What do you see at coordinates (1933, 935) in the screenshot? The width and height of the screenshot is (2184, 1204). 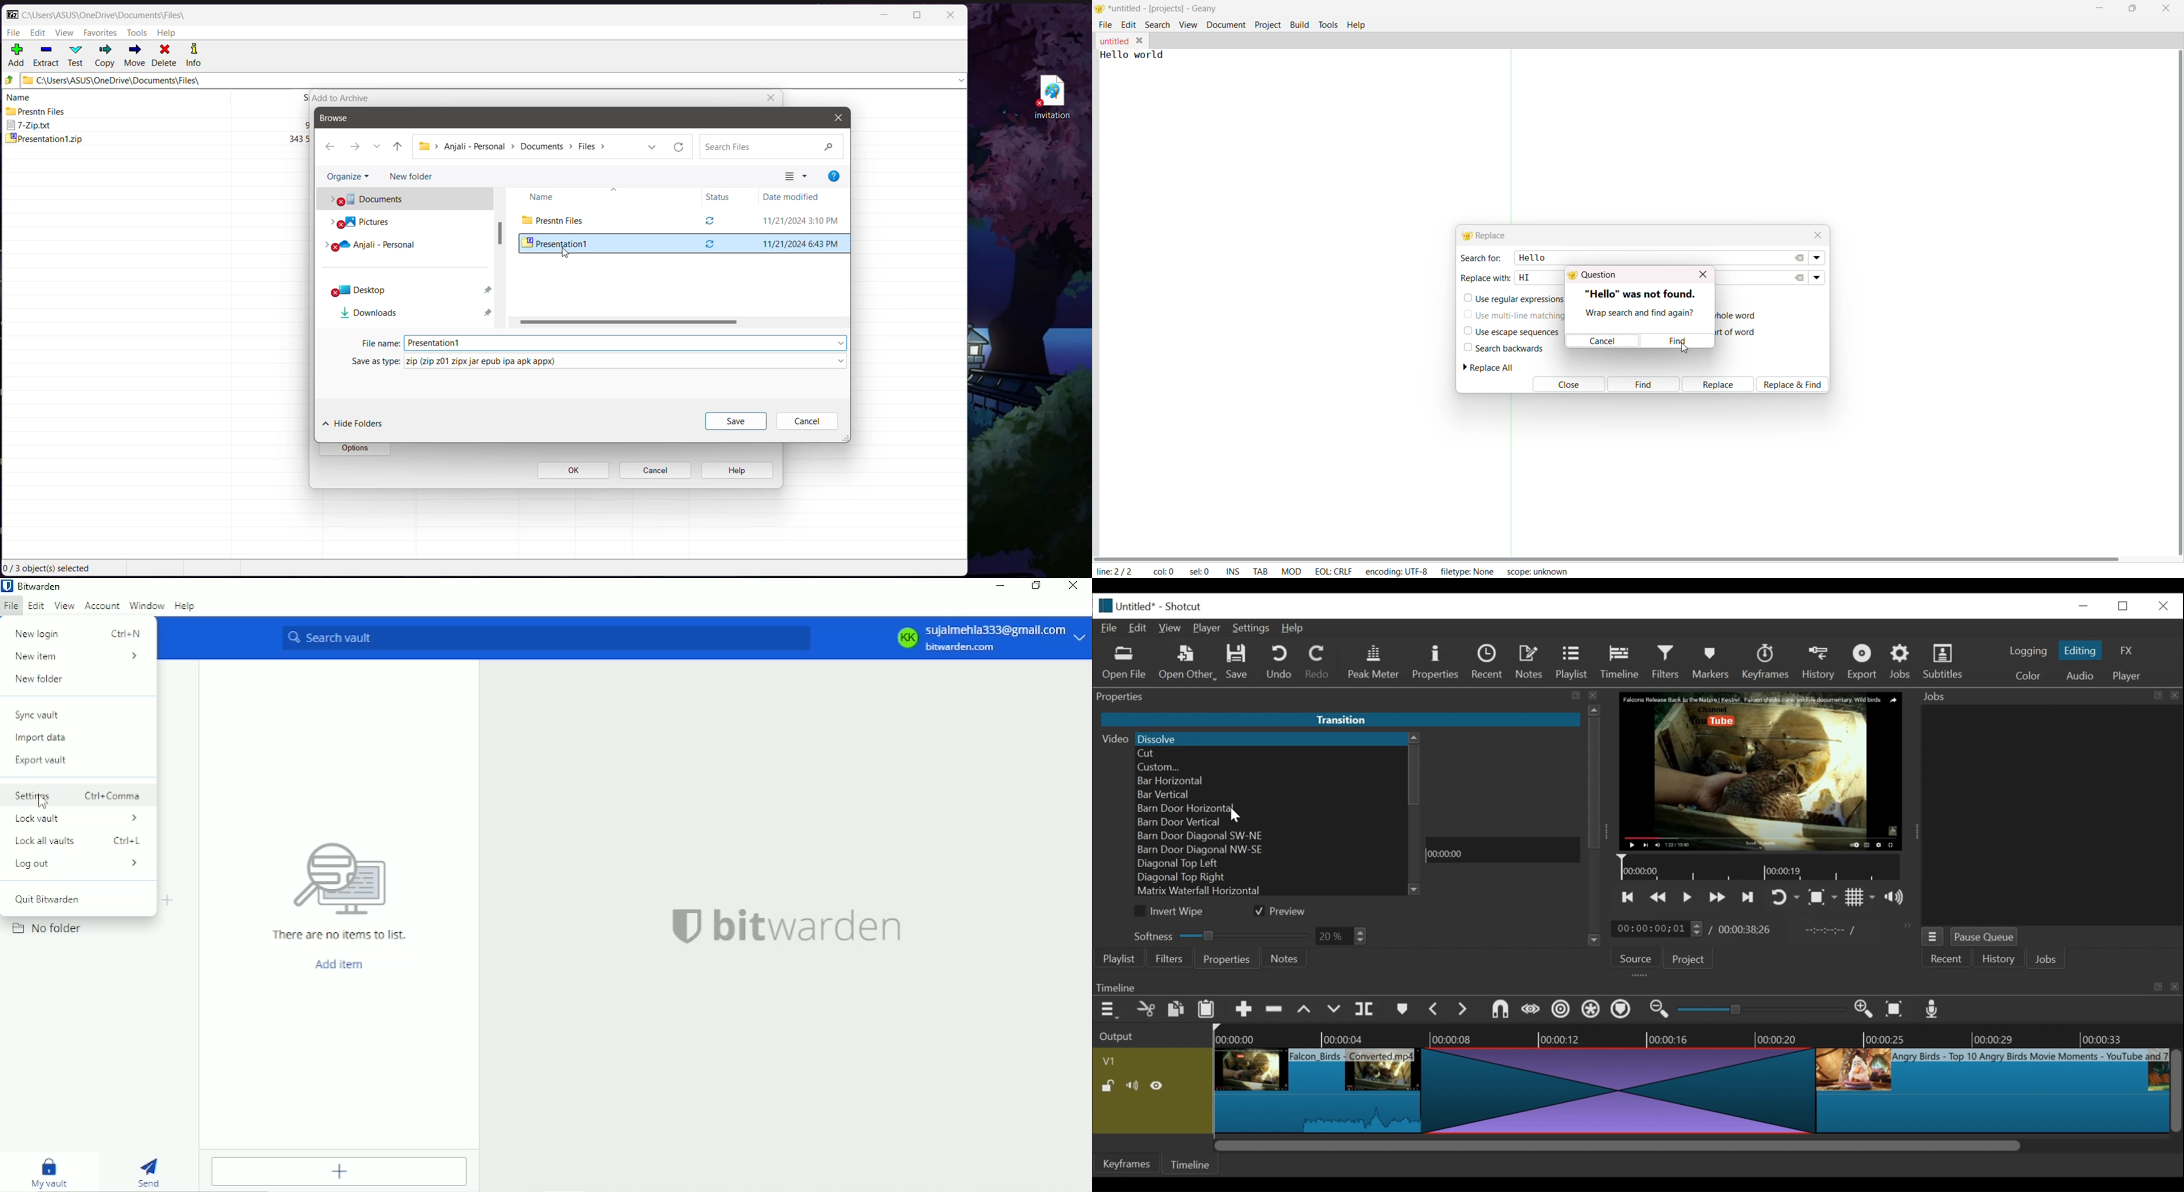 I see `jobs menu` at bounding box center [1933, 935].